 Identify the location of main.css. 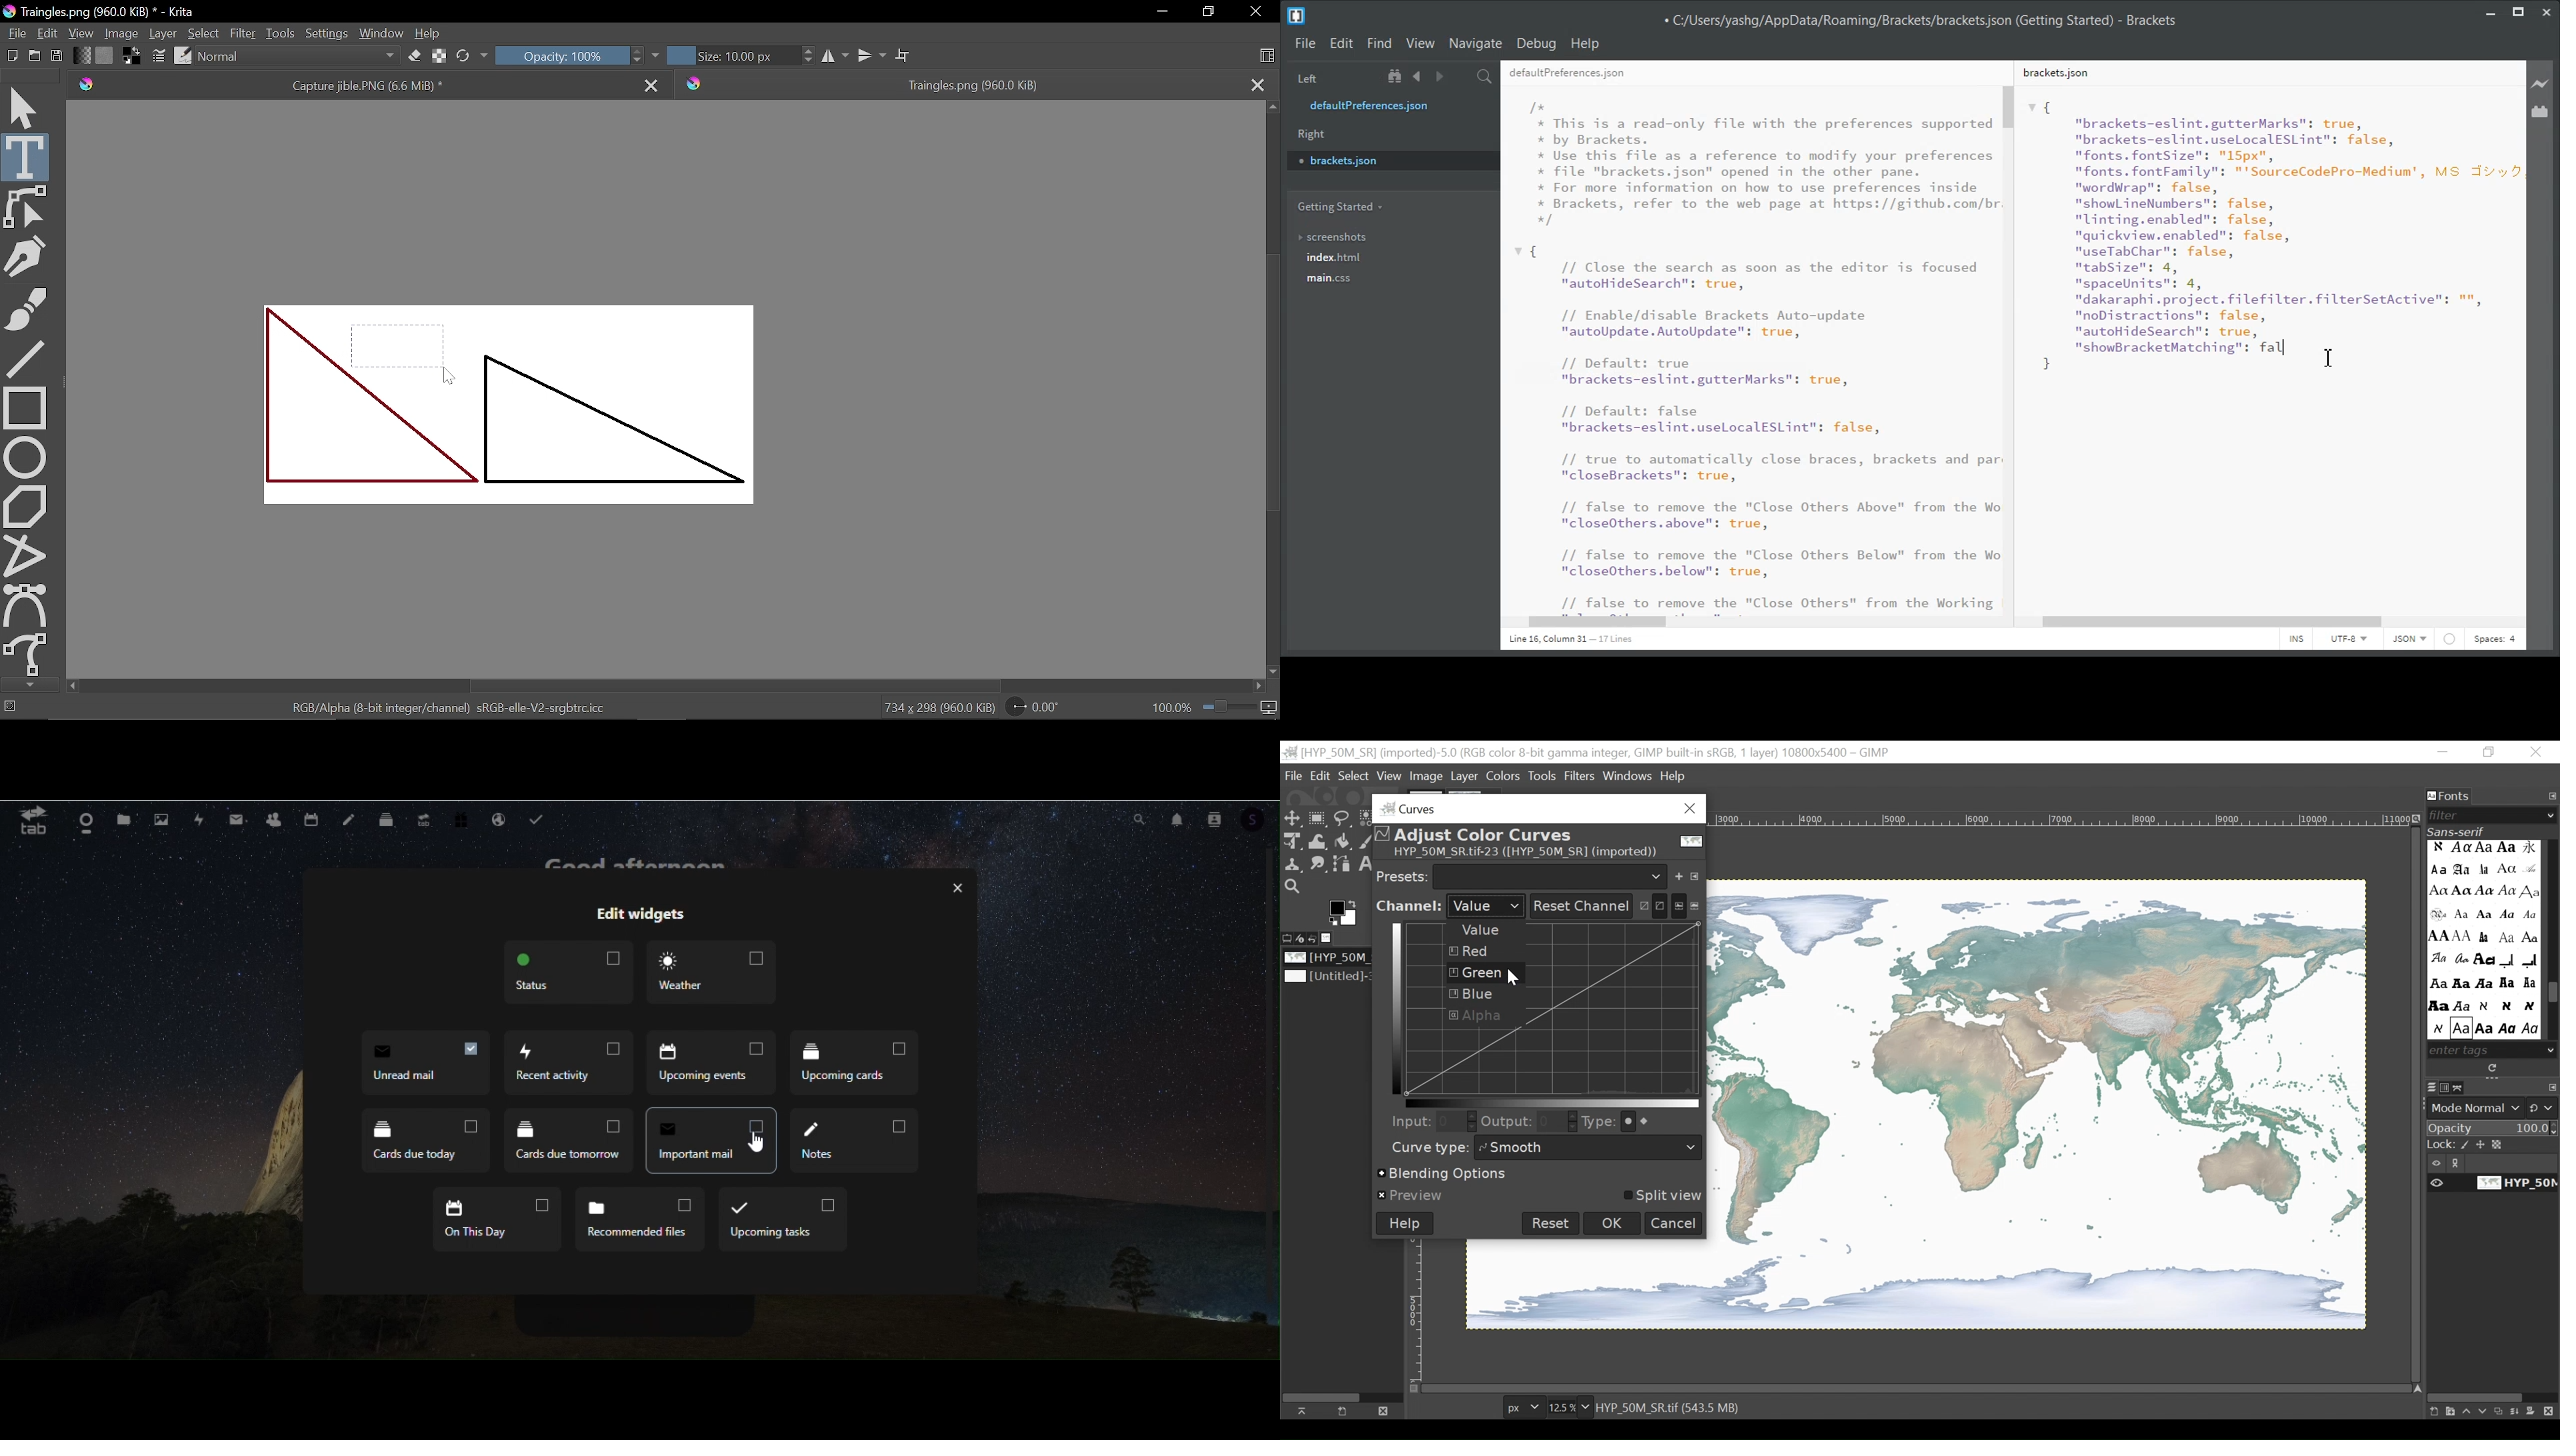
(1332, 278).